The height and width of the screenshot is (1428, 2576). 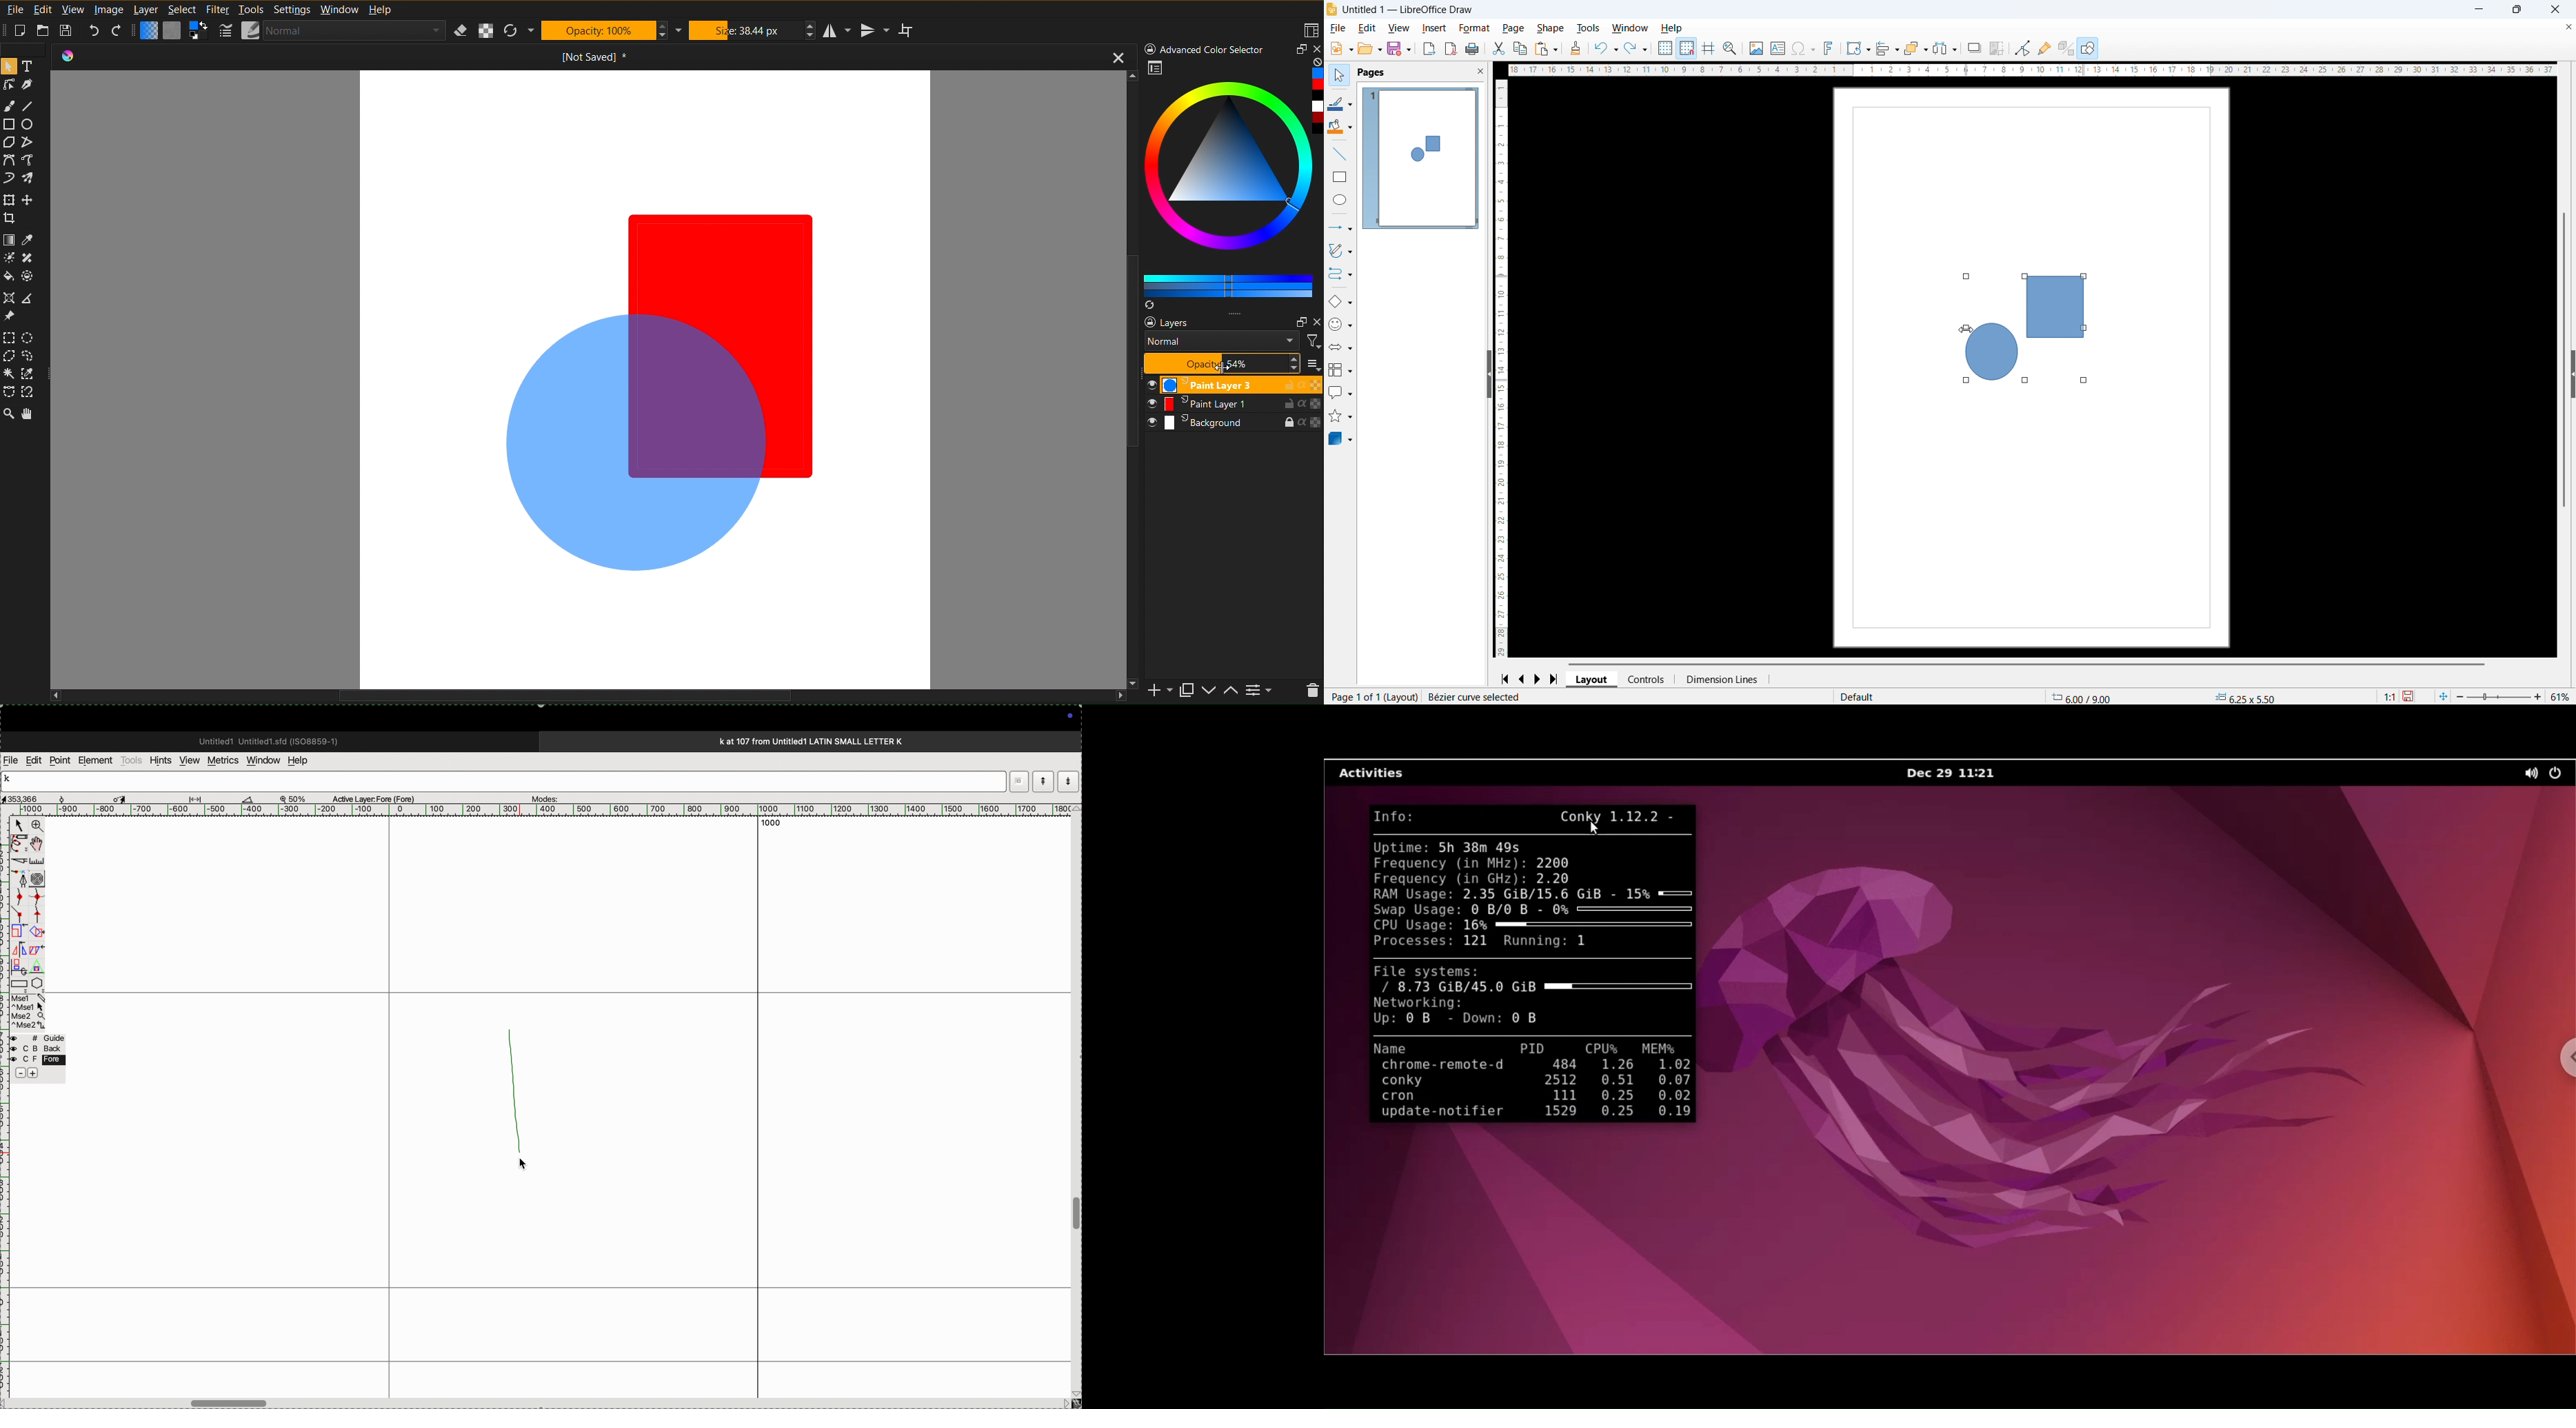 I want to click on Show draw functions , so click(x=2089, y=48).